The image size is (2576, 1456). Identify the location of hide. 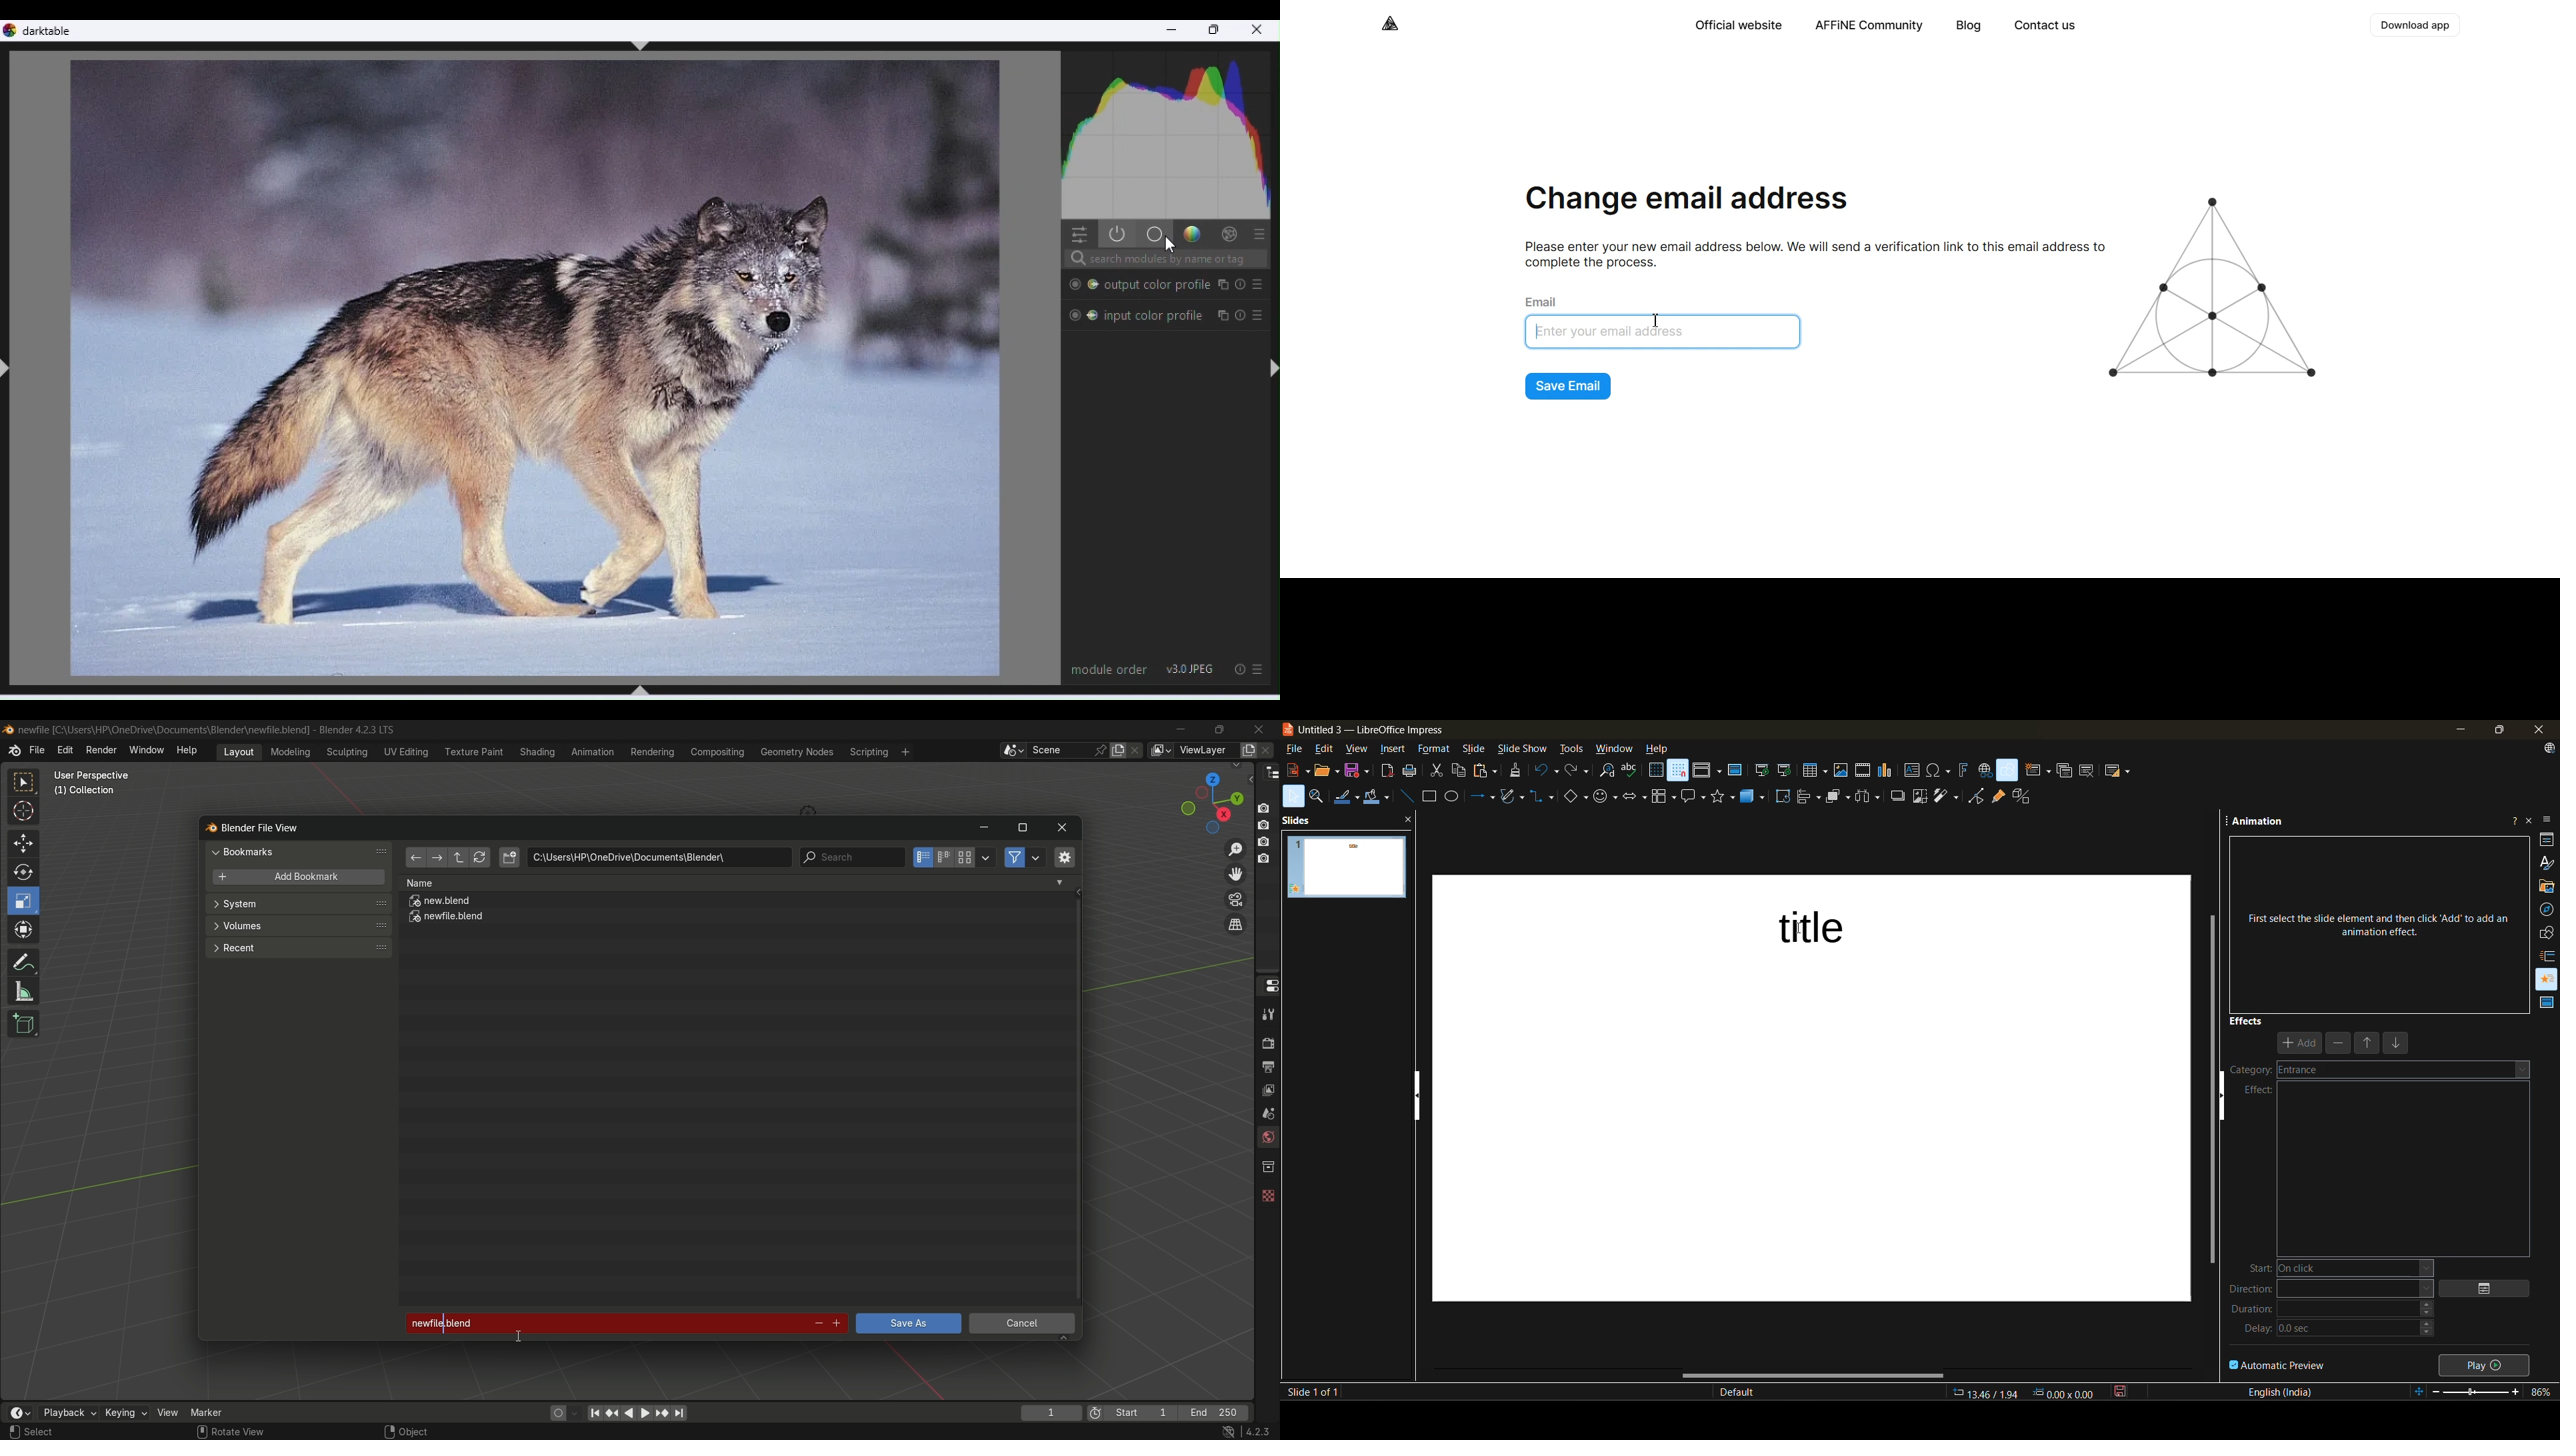
(2227, 1103).